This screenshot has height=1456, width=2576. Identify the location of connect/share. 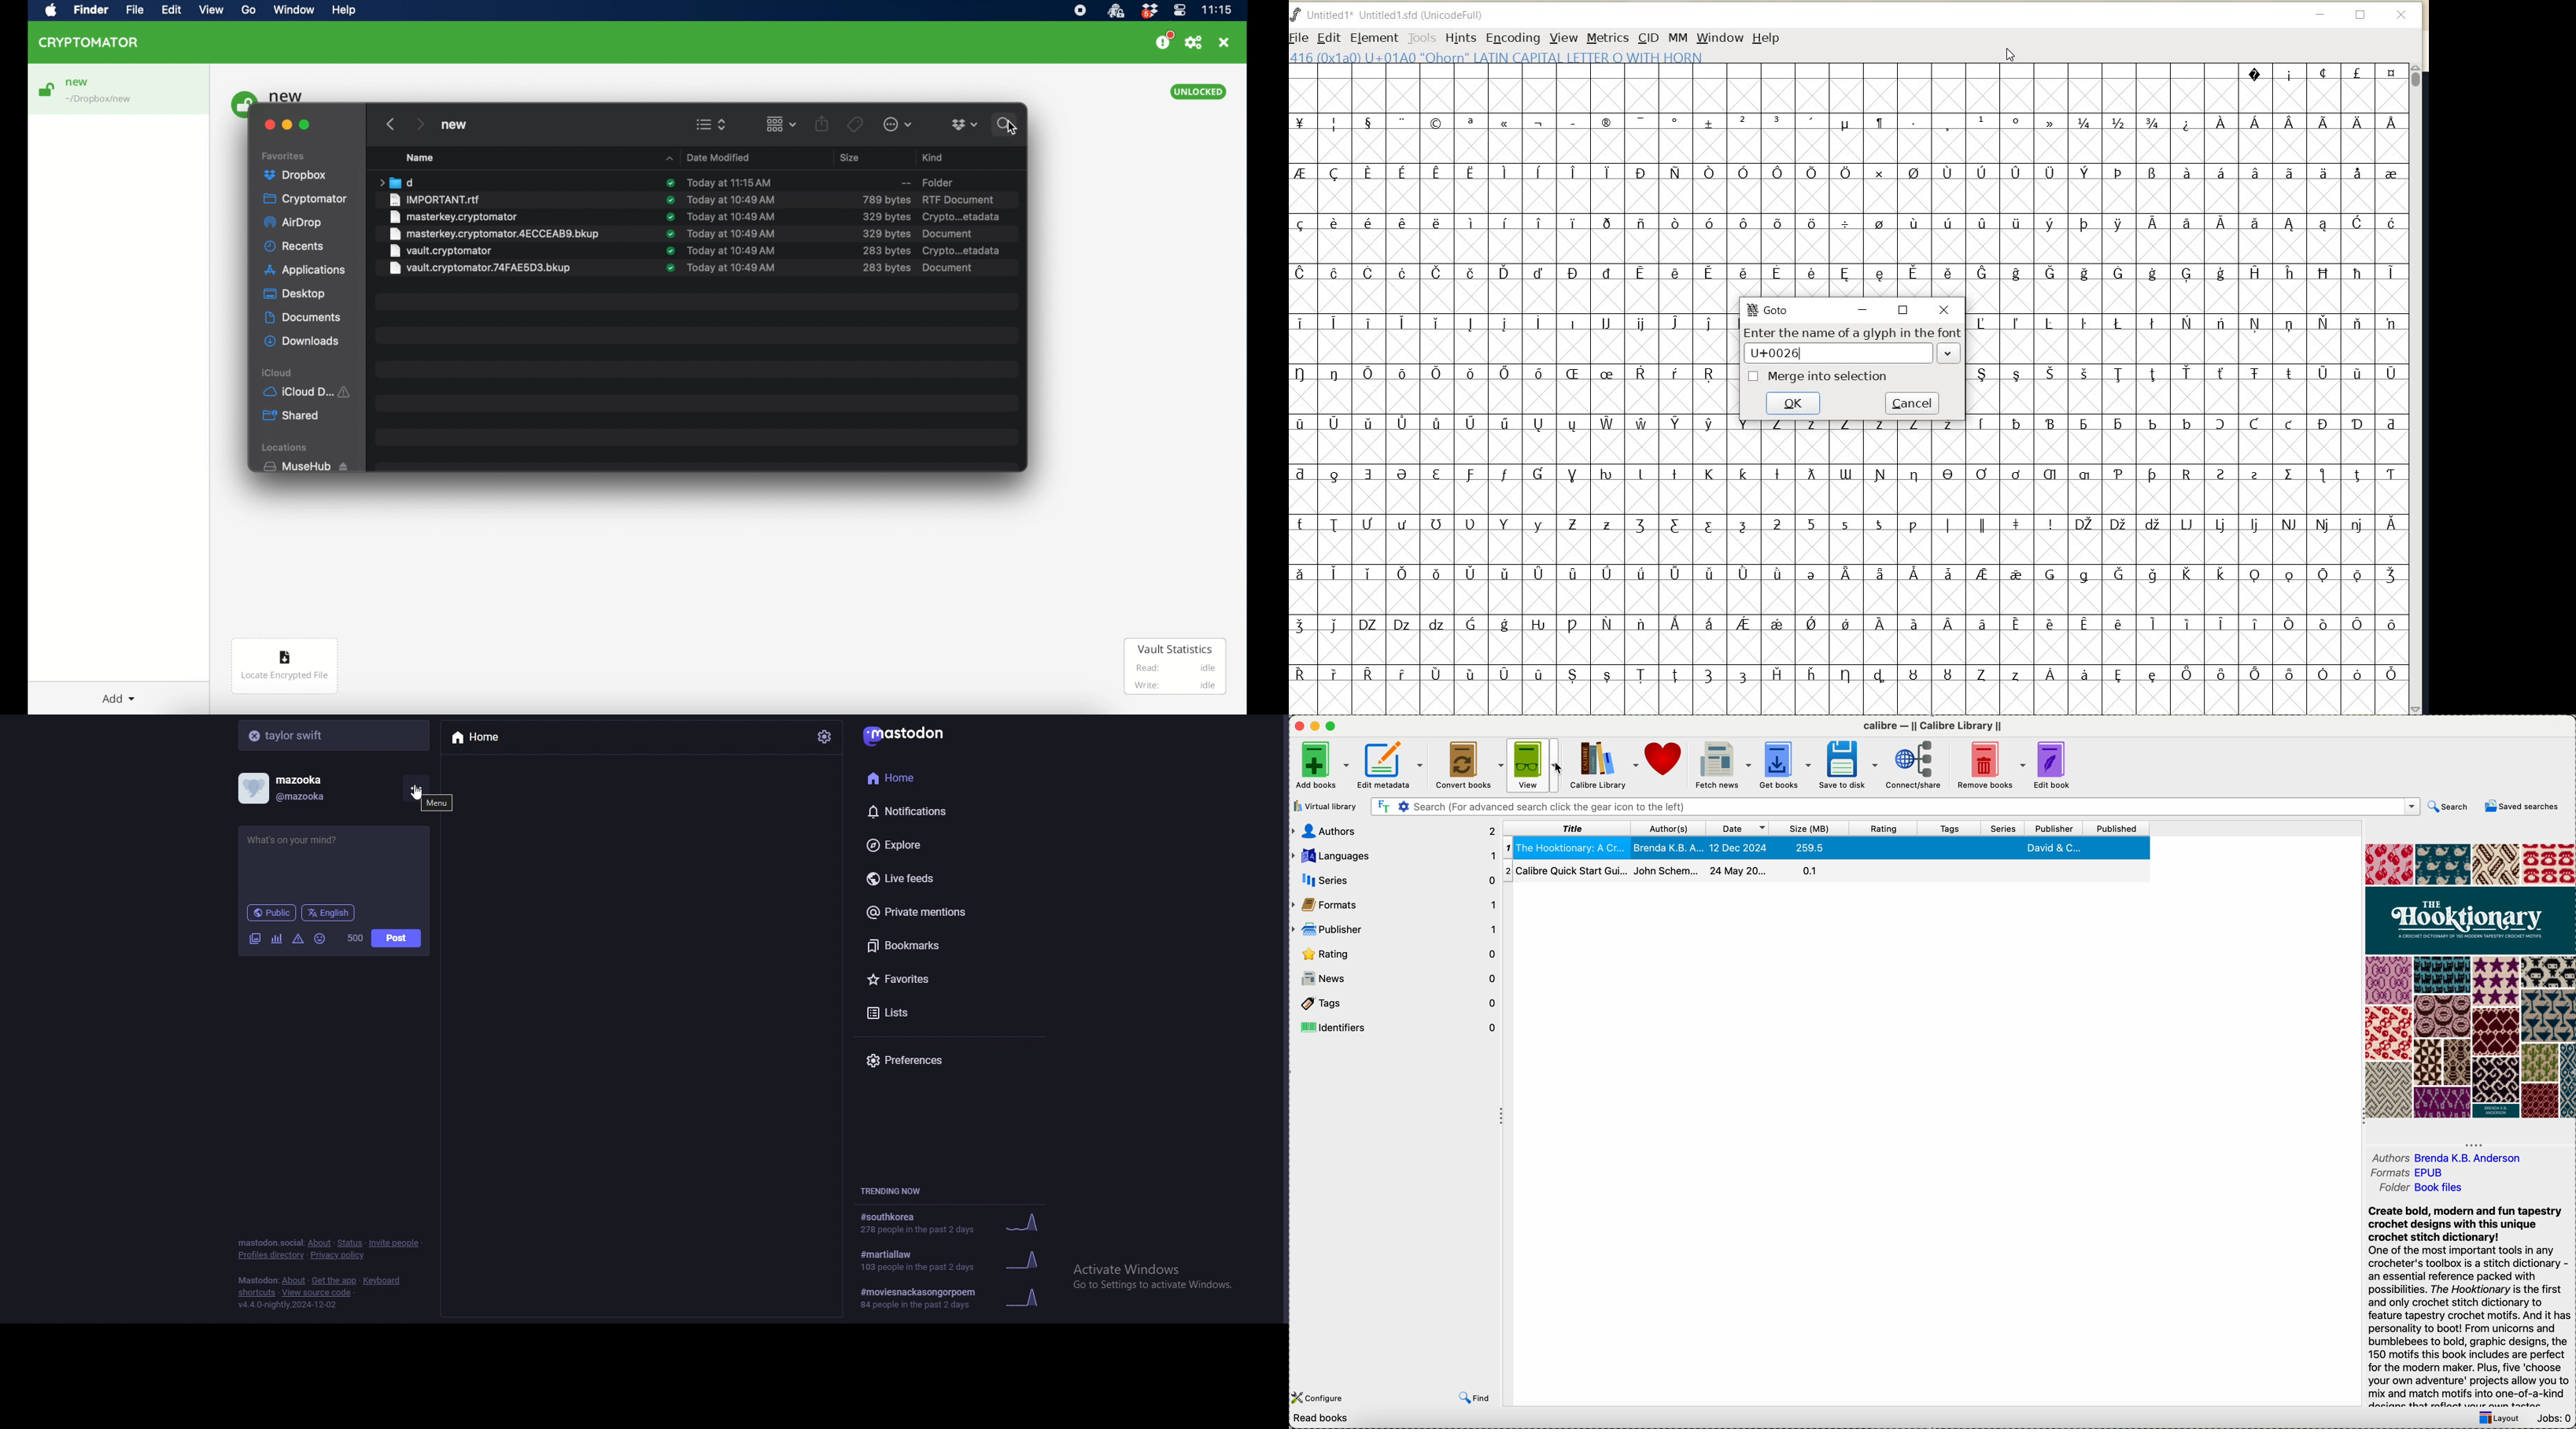
(1914, 764).